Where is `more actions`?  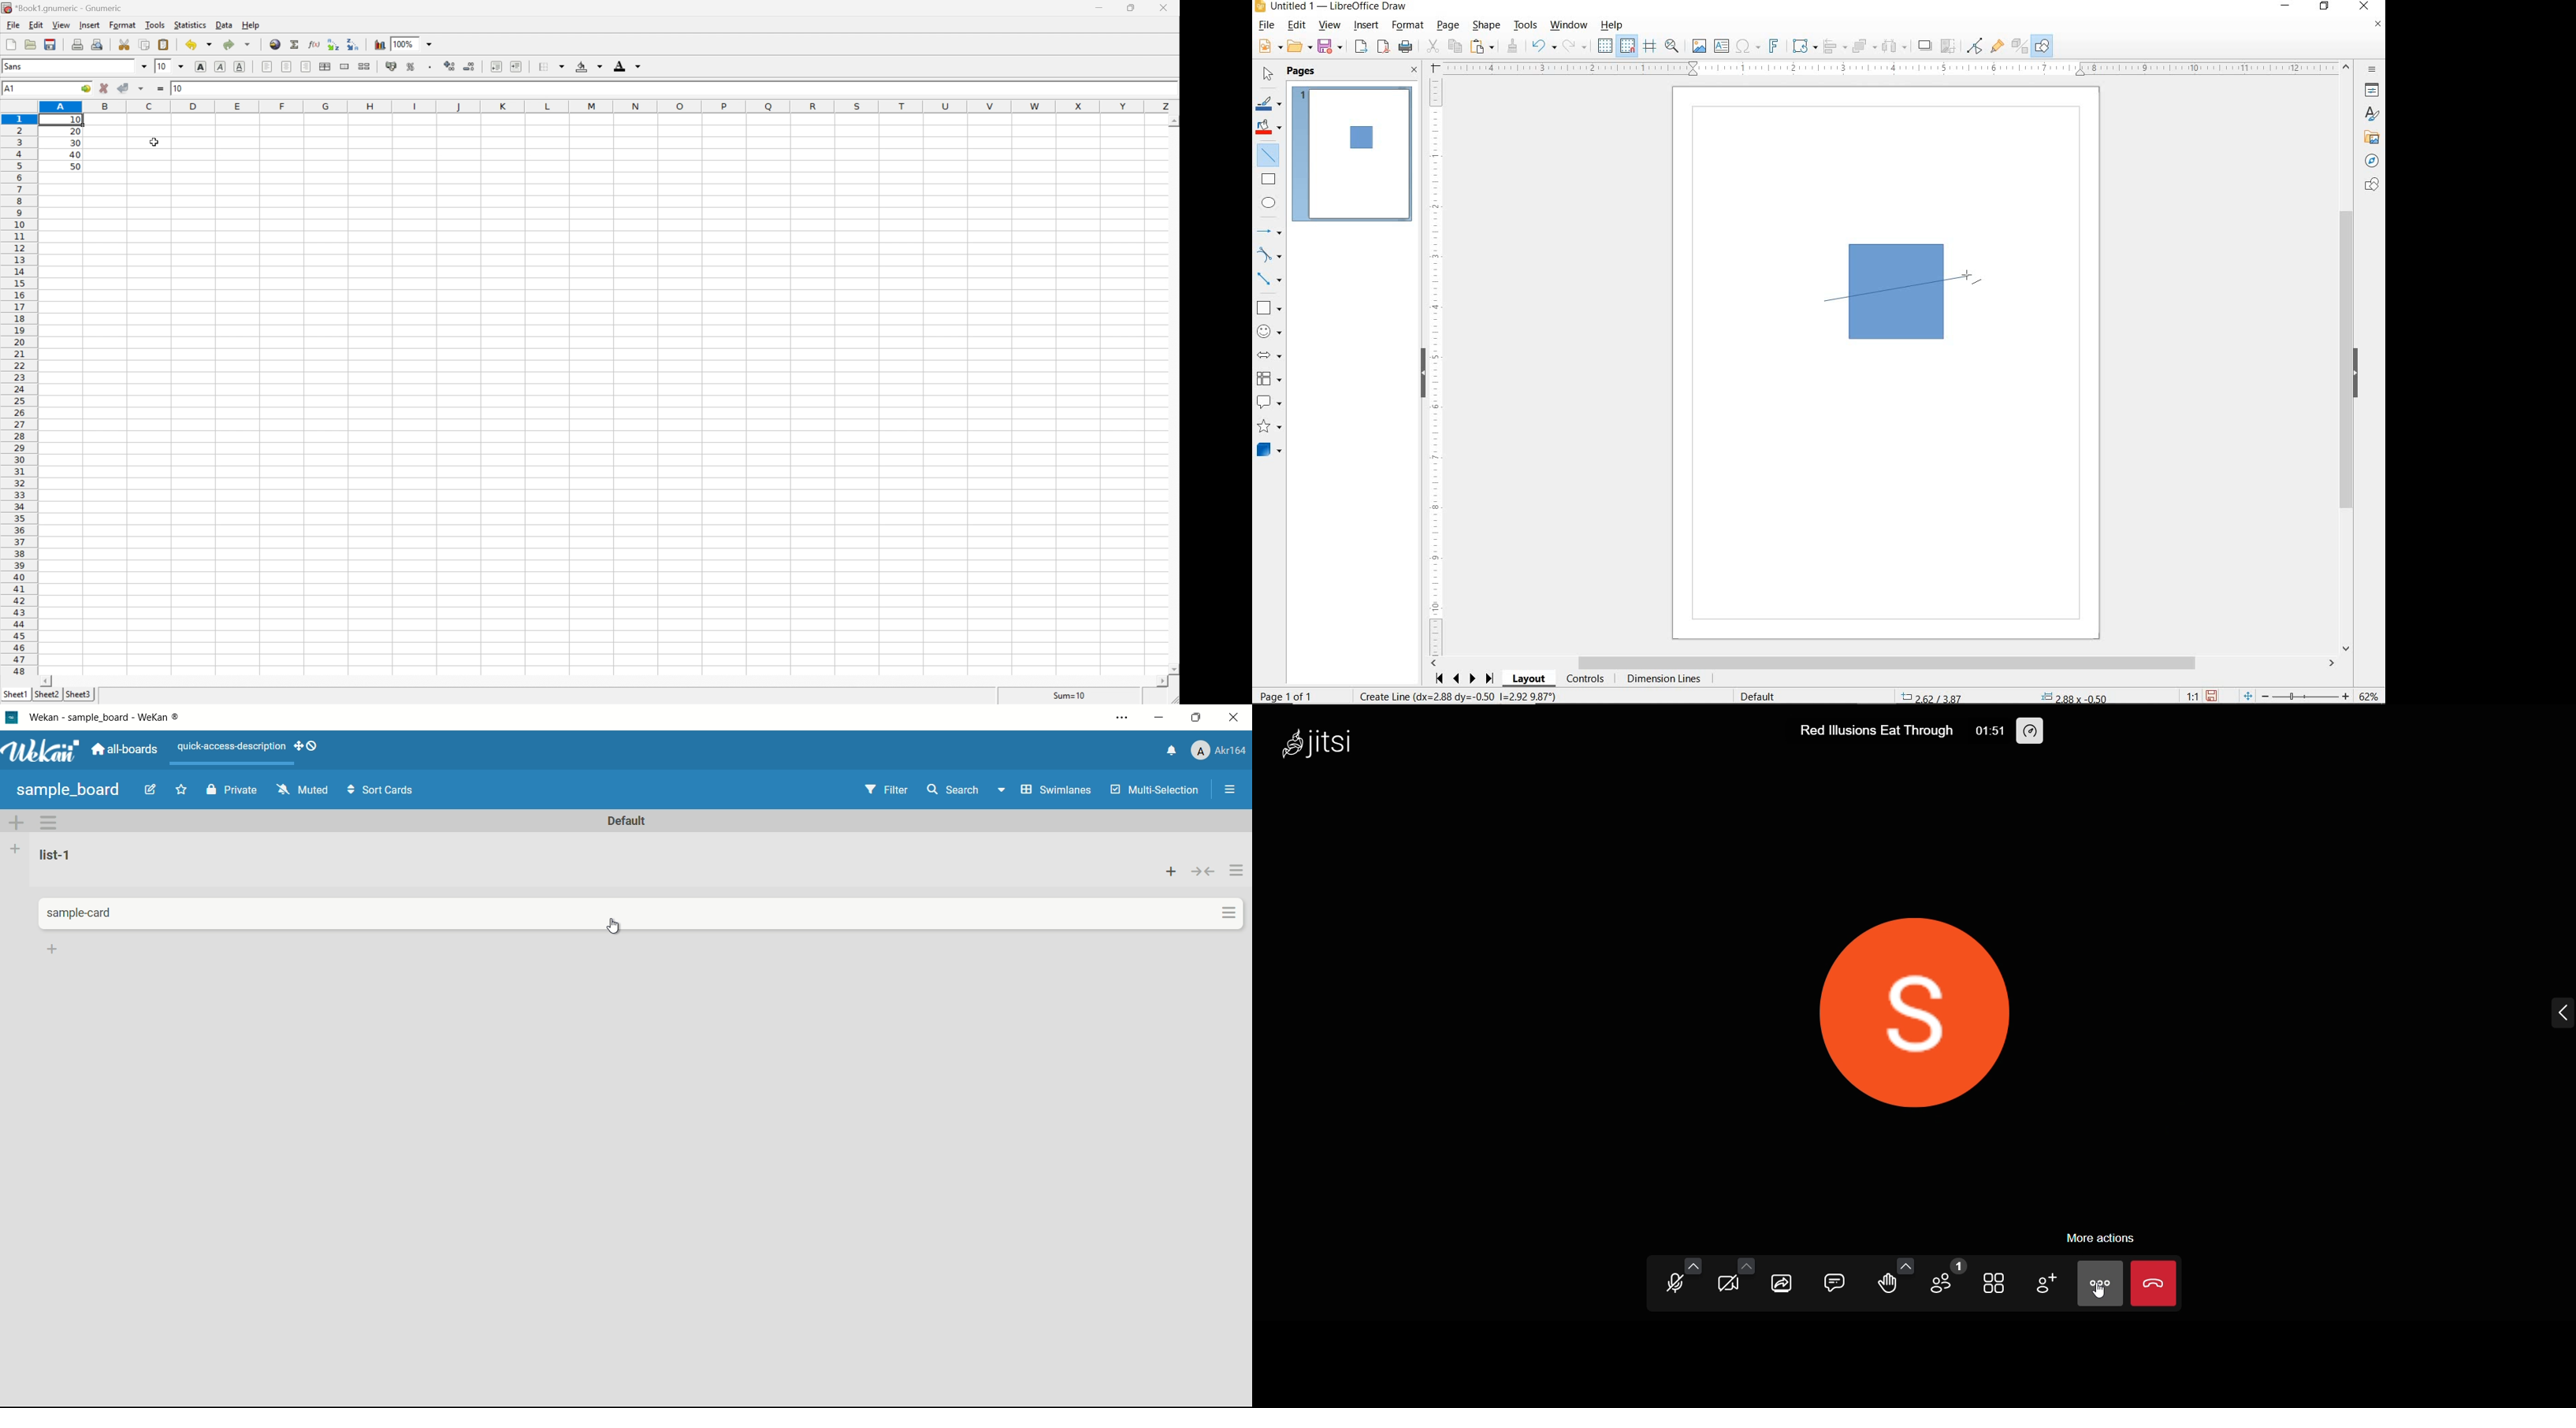
more actions is located at coordinates (2102, 1237).